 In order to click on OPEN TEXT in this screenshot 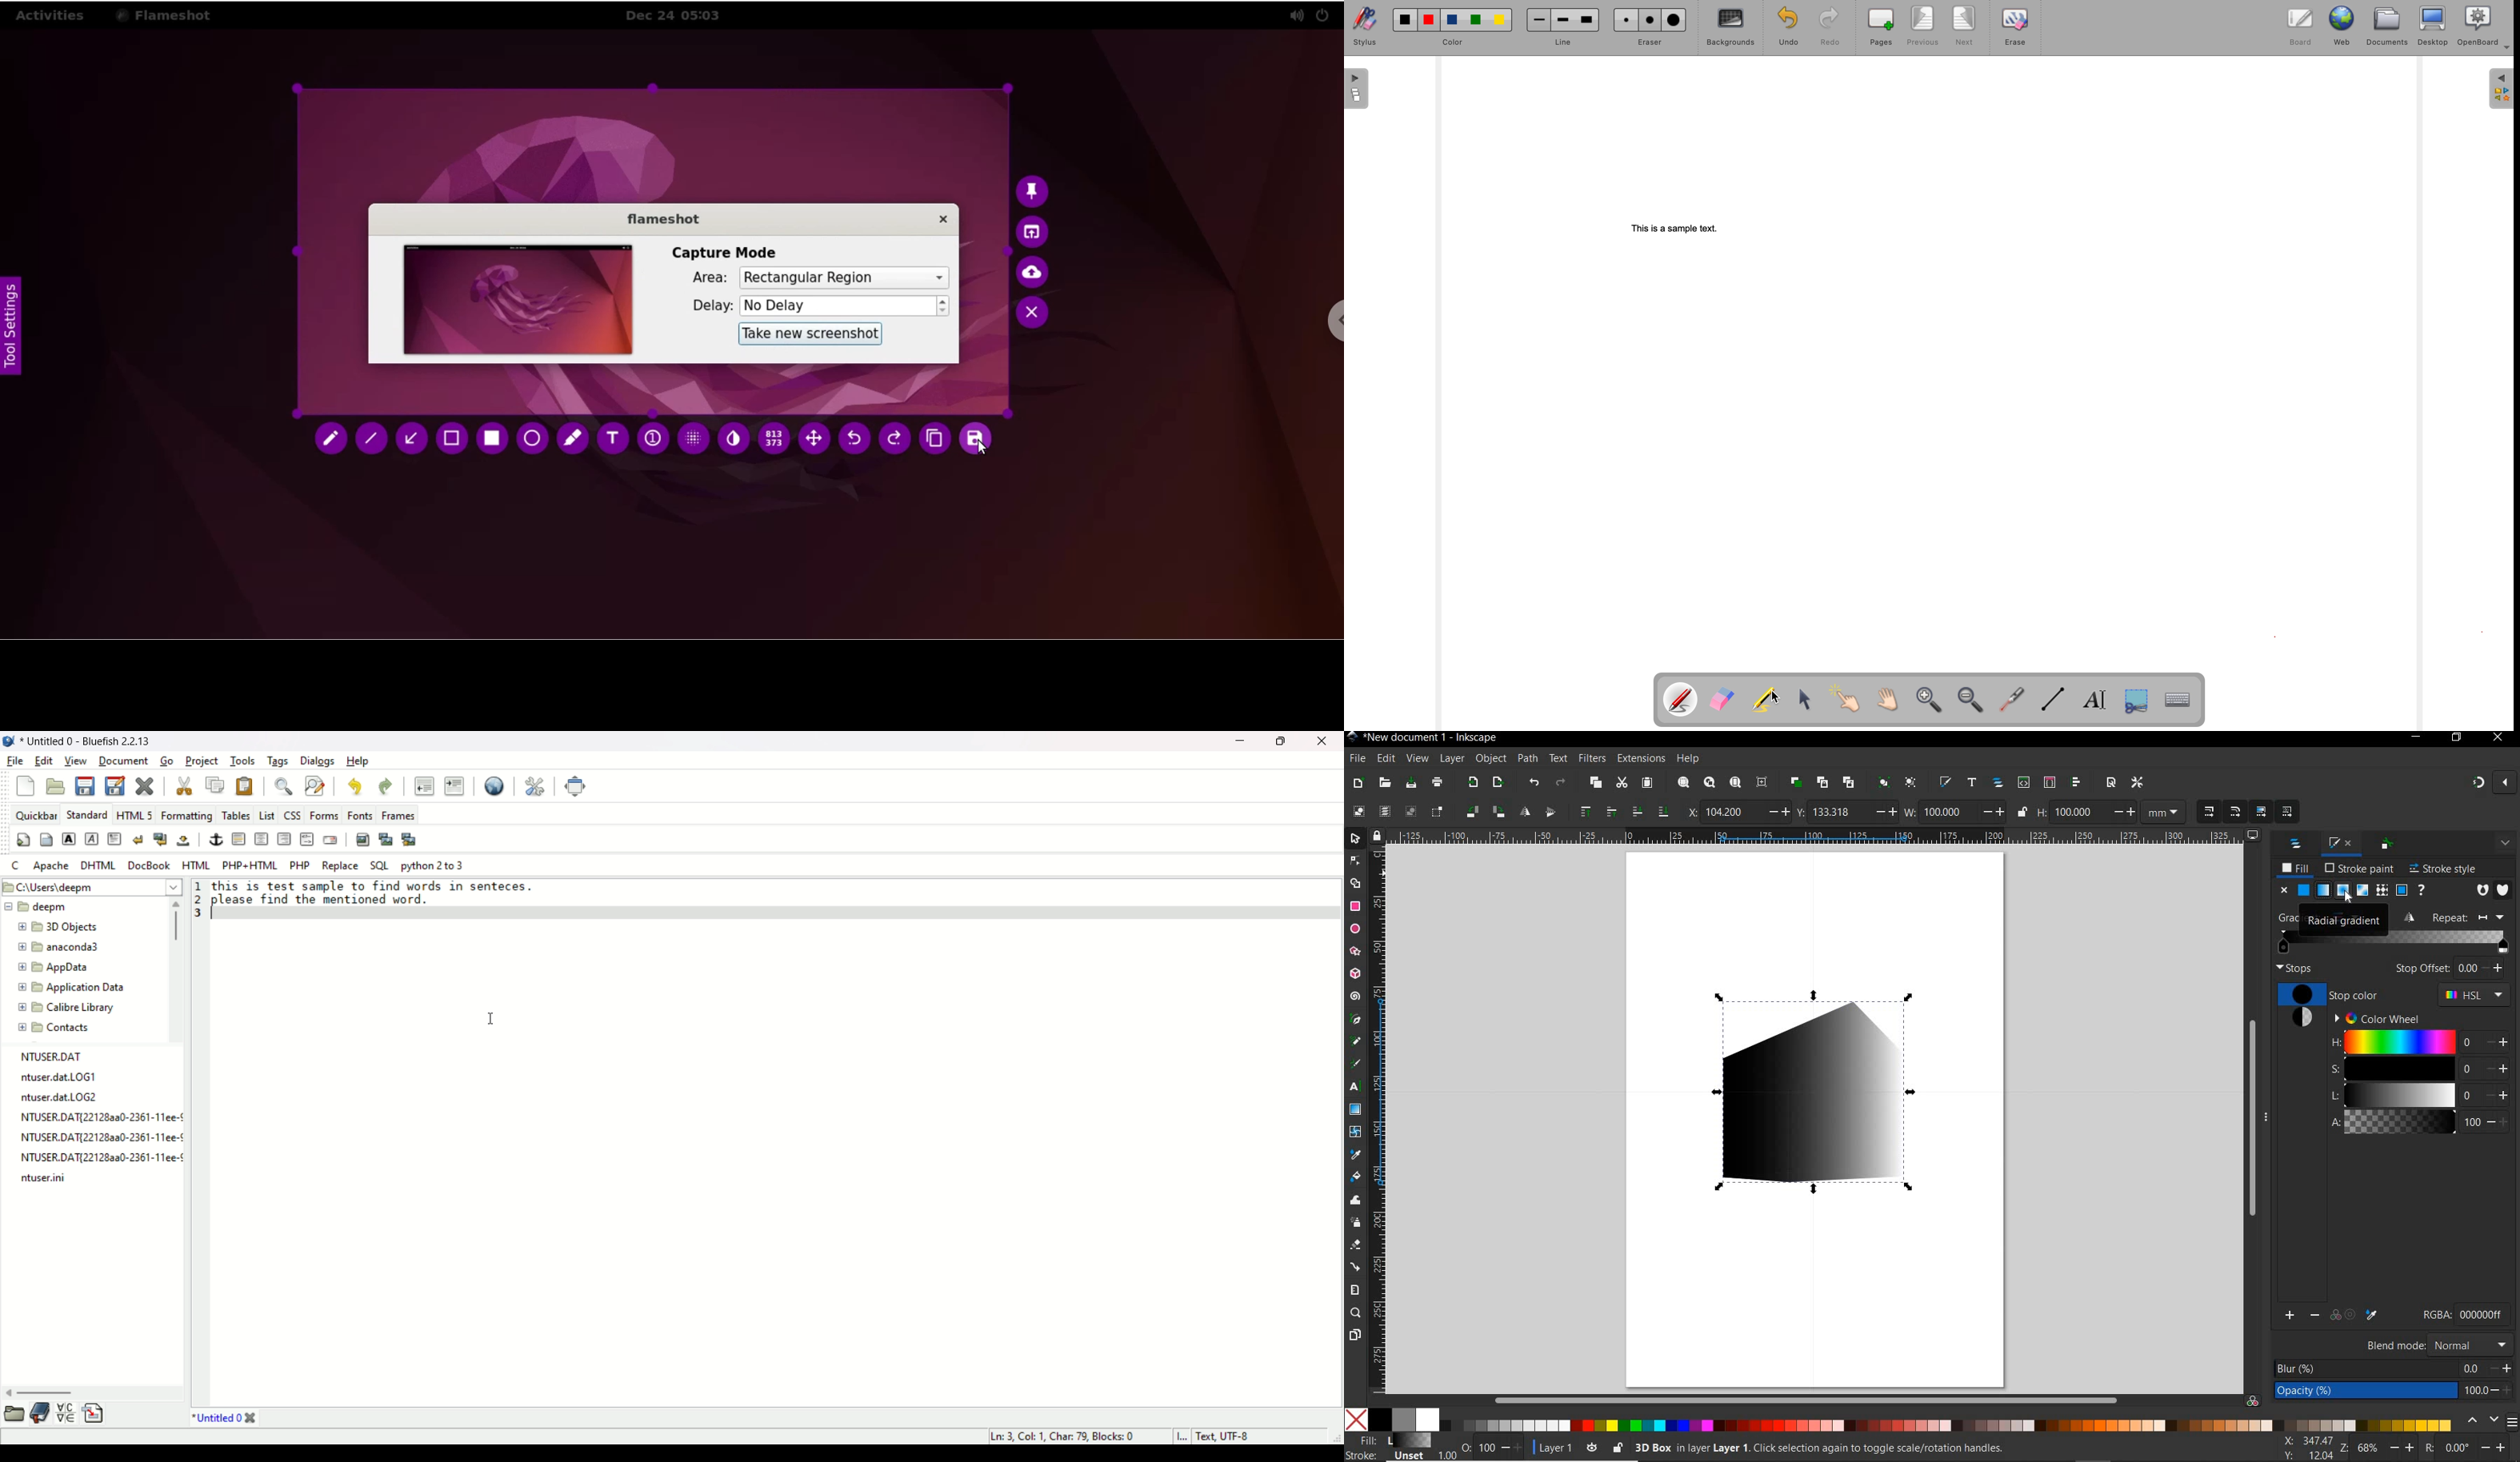, I will do `click(1971, 784)`.